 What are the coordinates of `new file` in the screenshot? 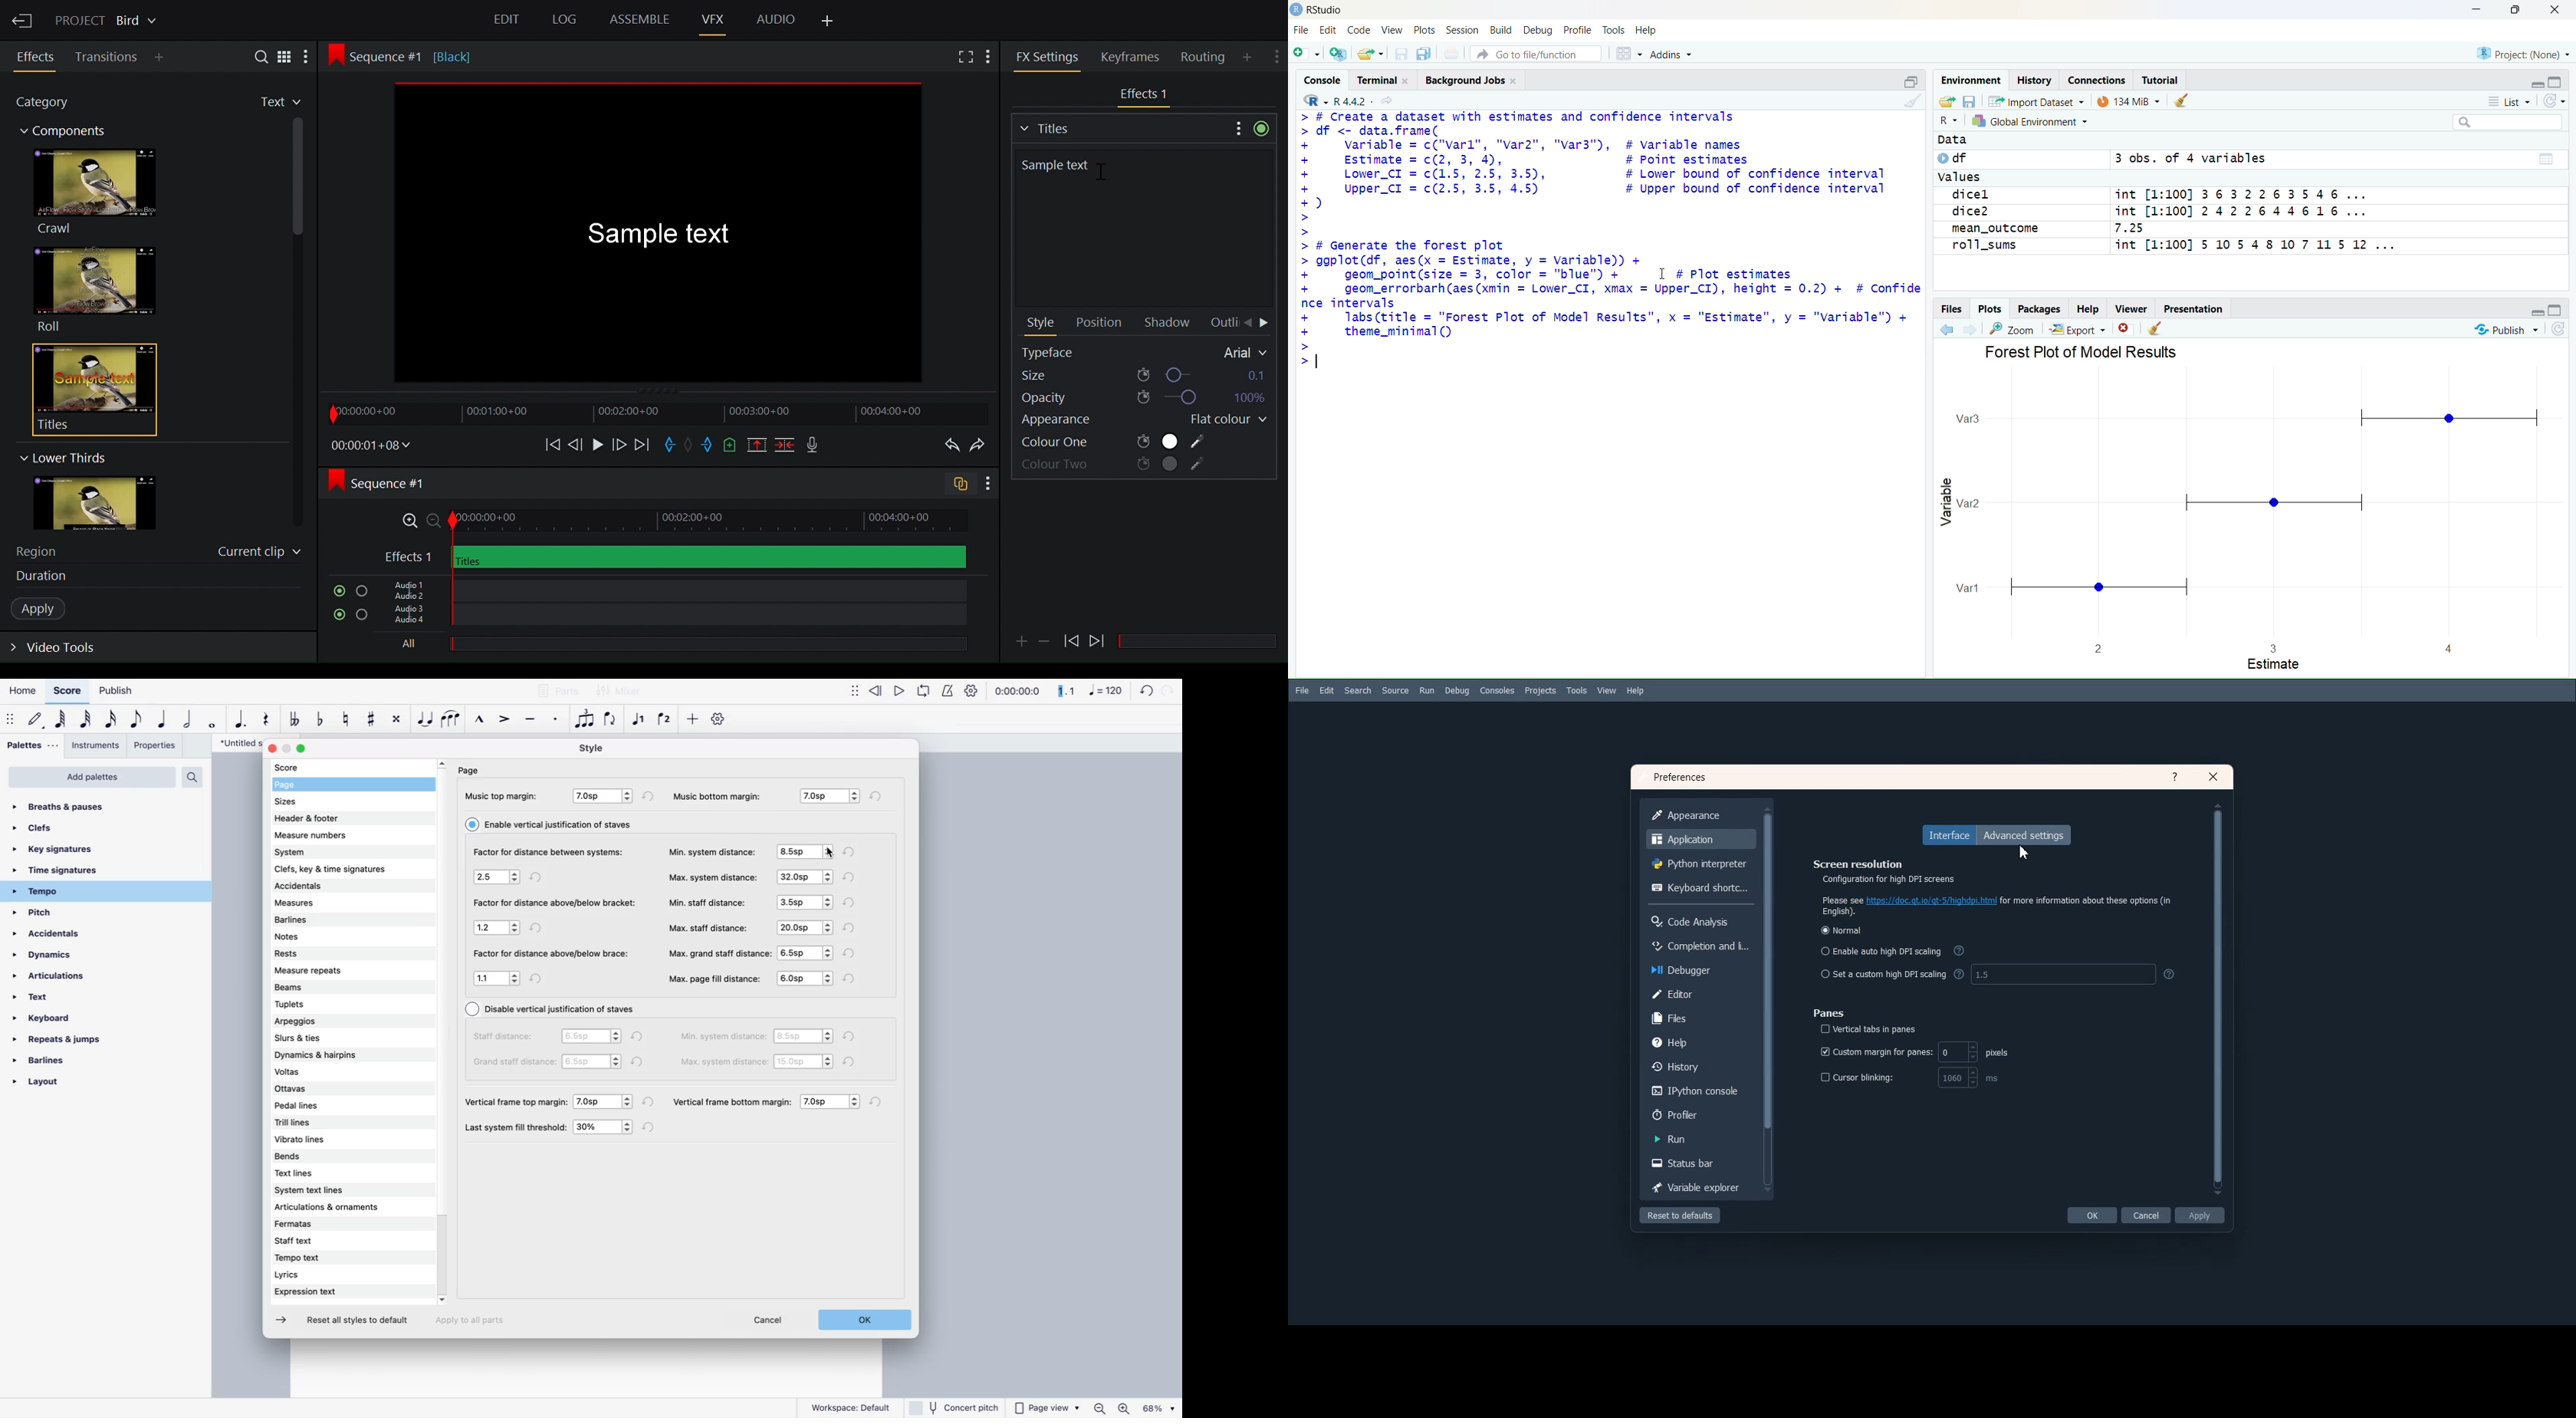 It's located at (1307, 52).